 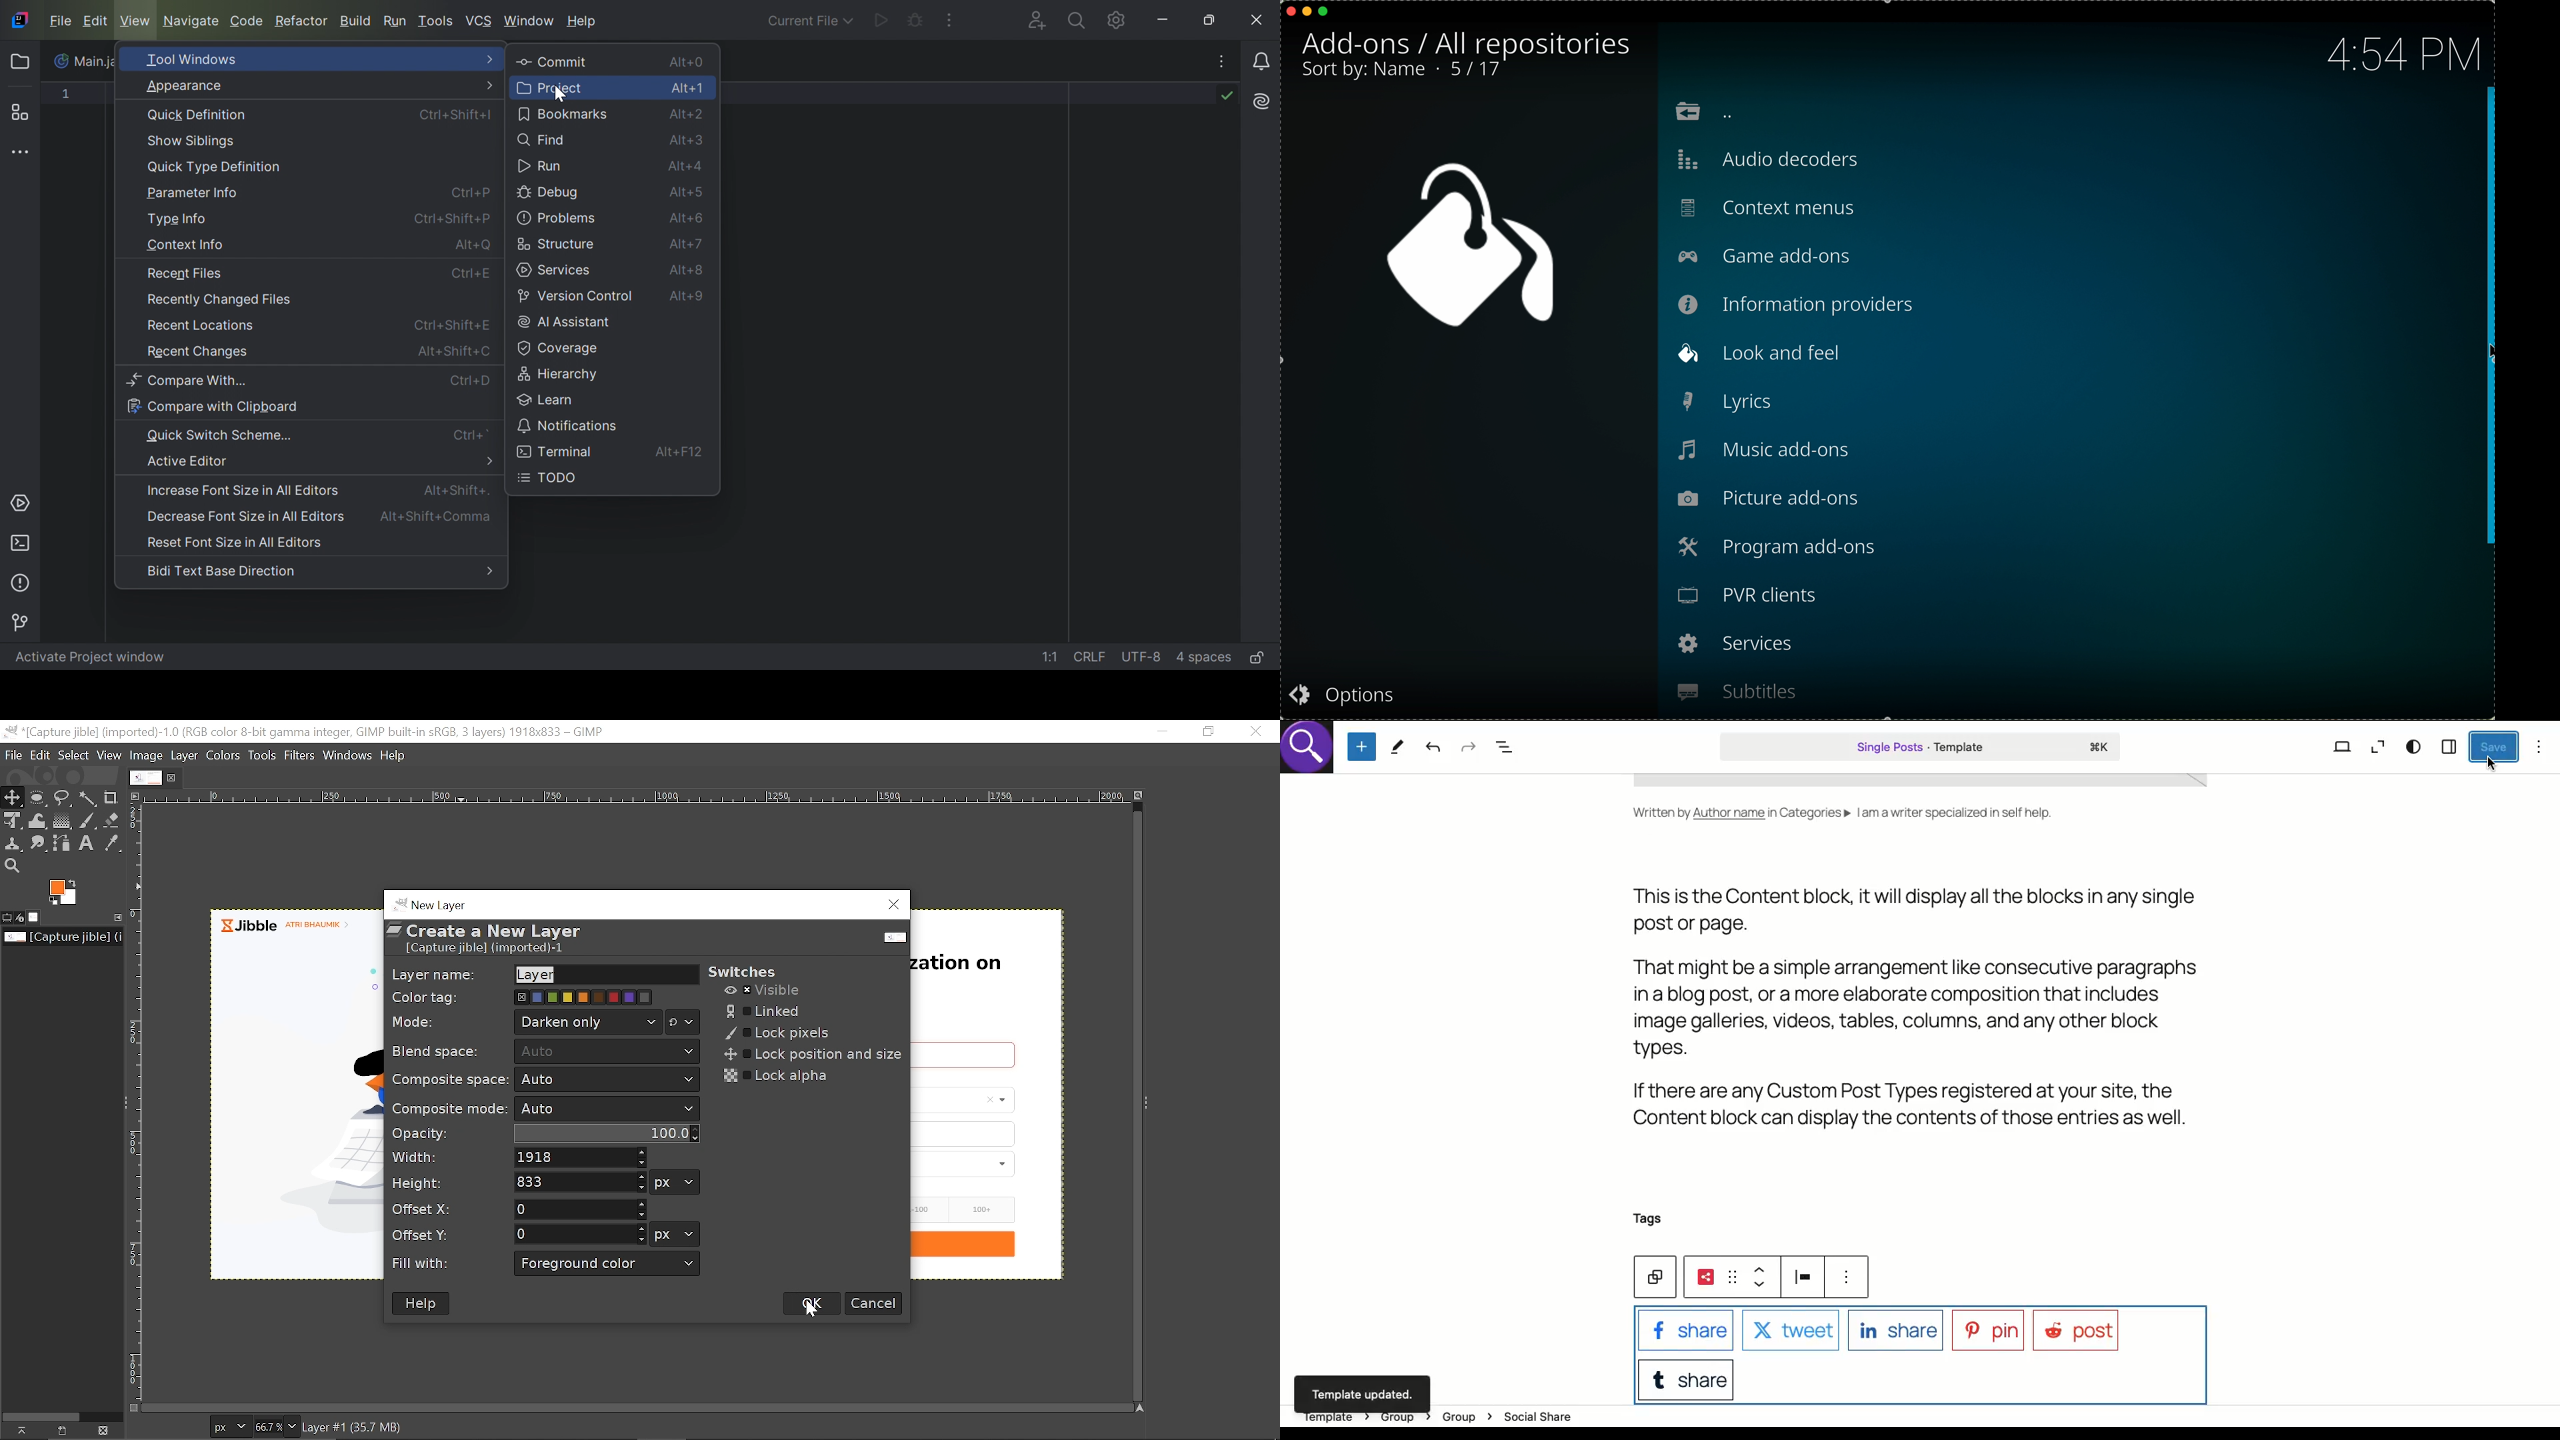 I want to click on Learn, so click(x=544, y=399).